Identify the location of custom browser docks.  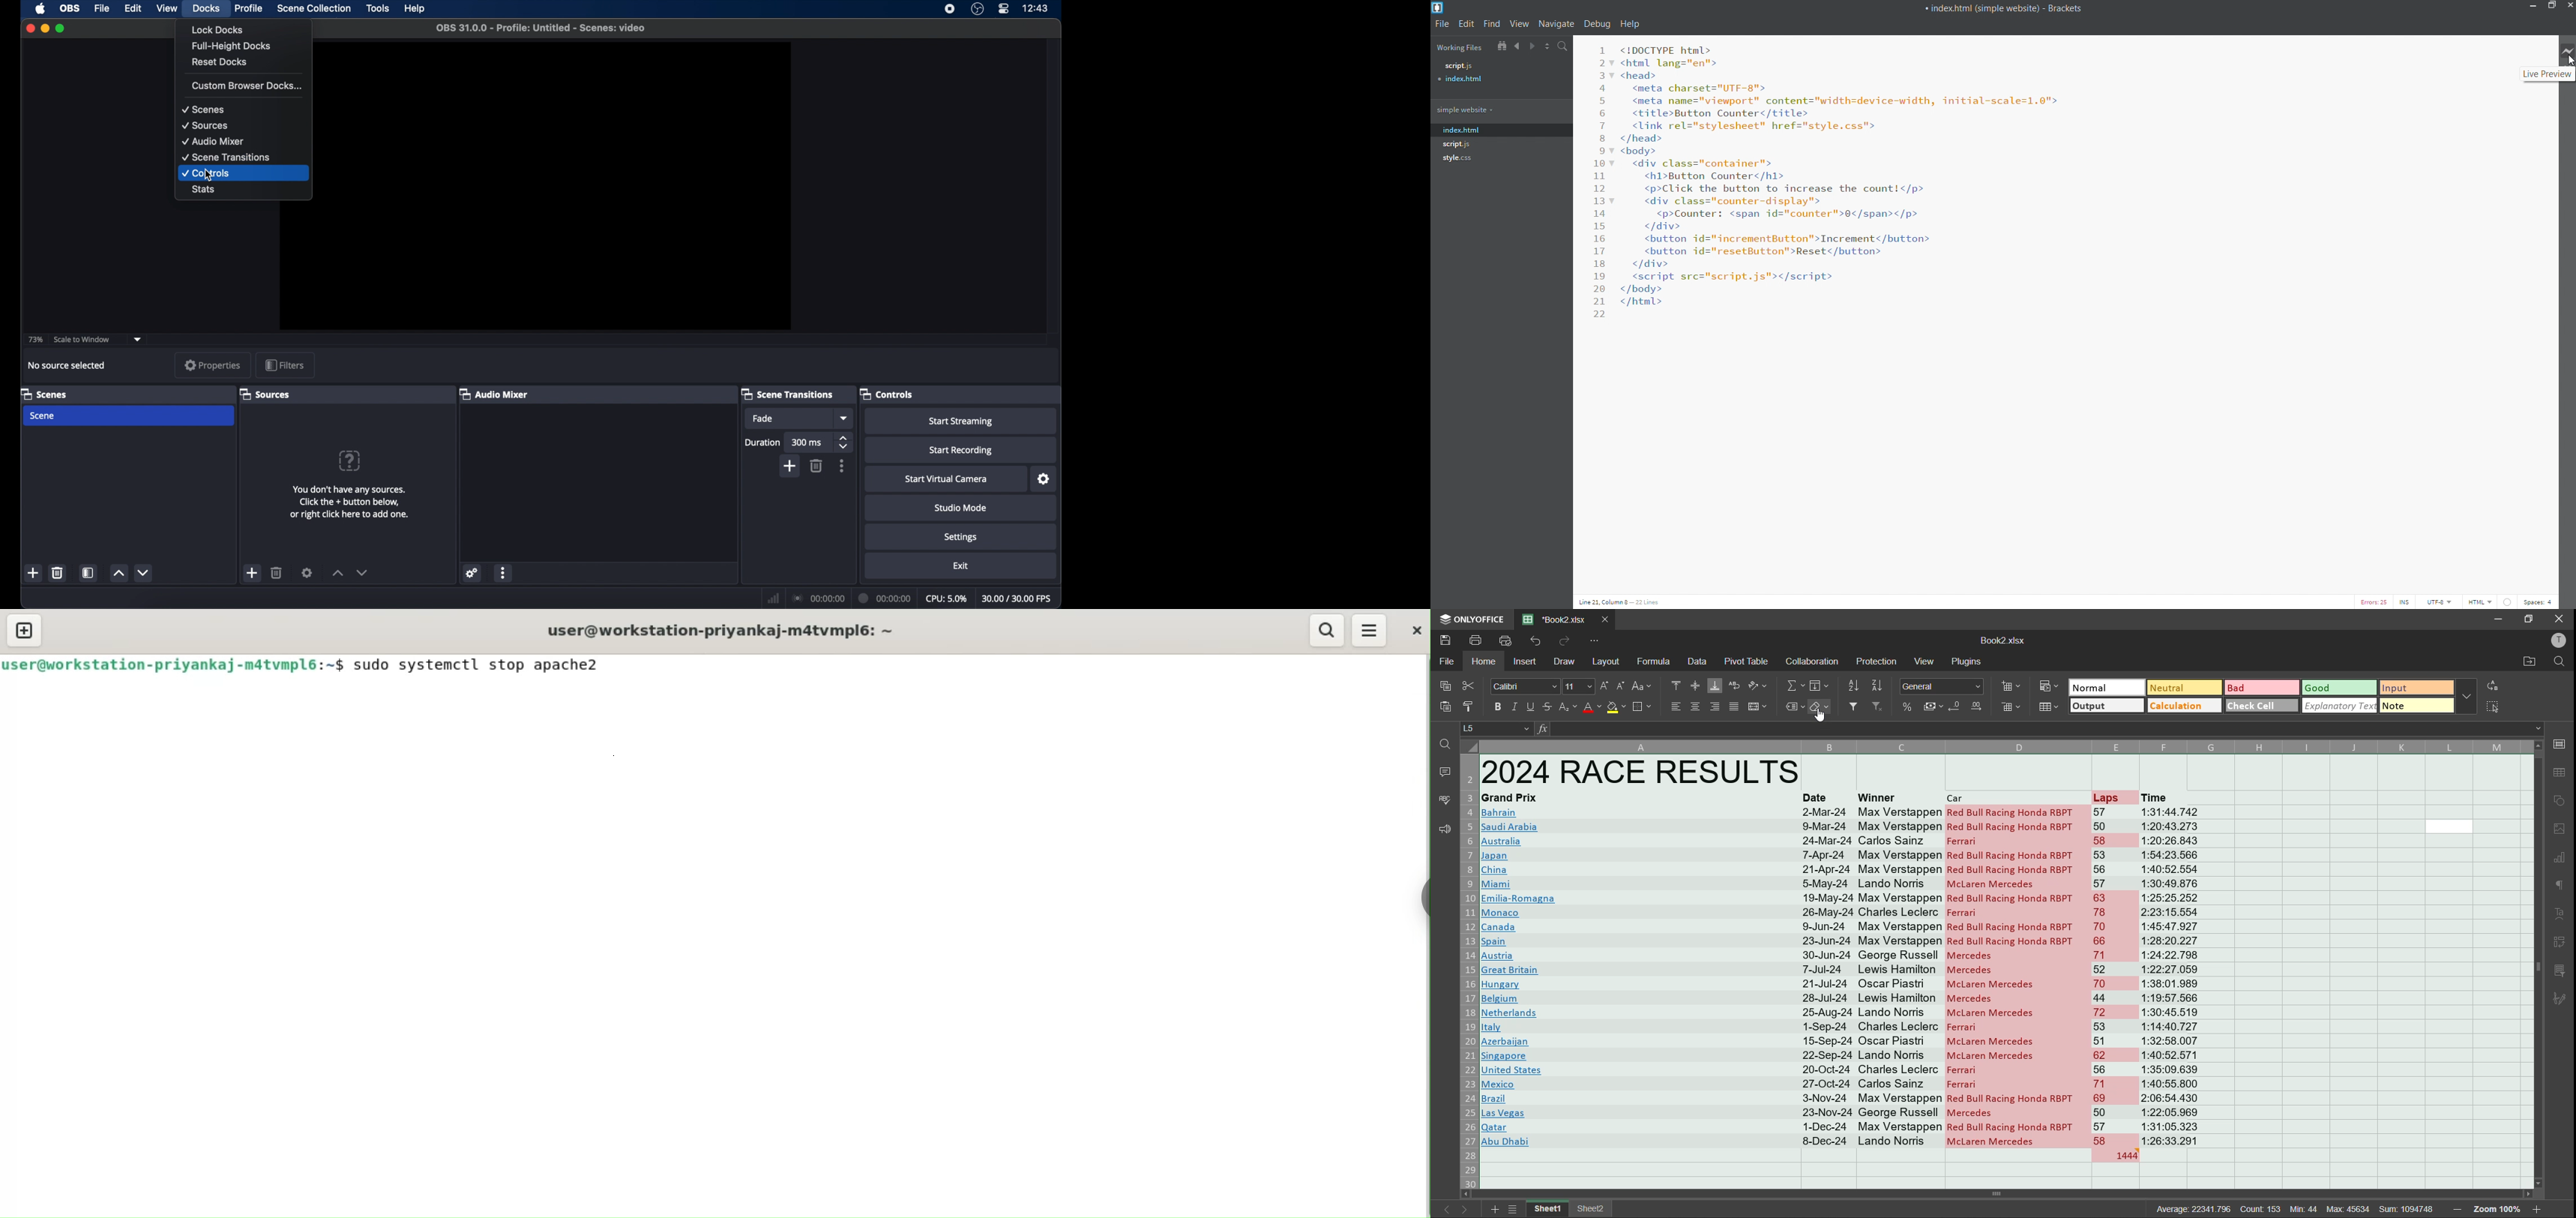
(247, 86).